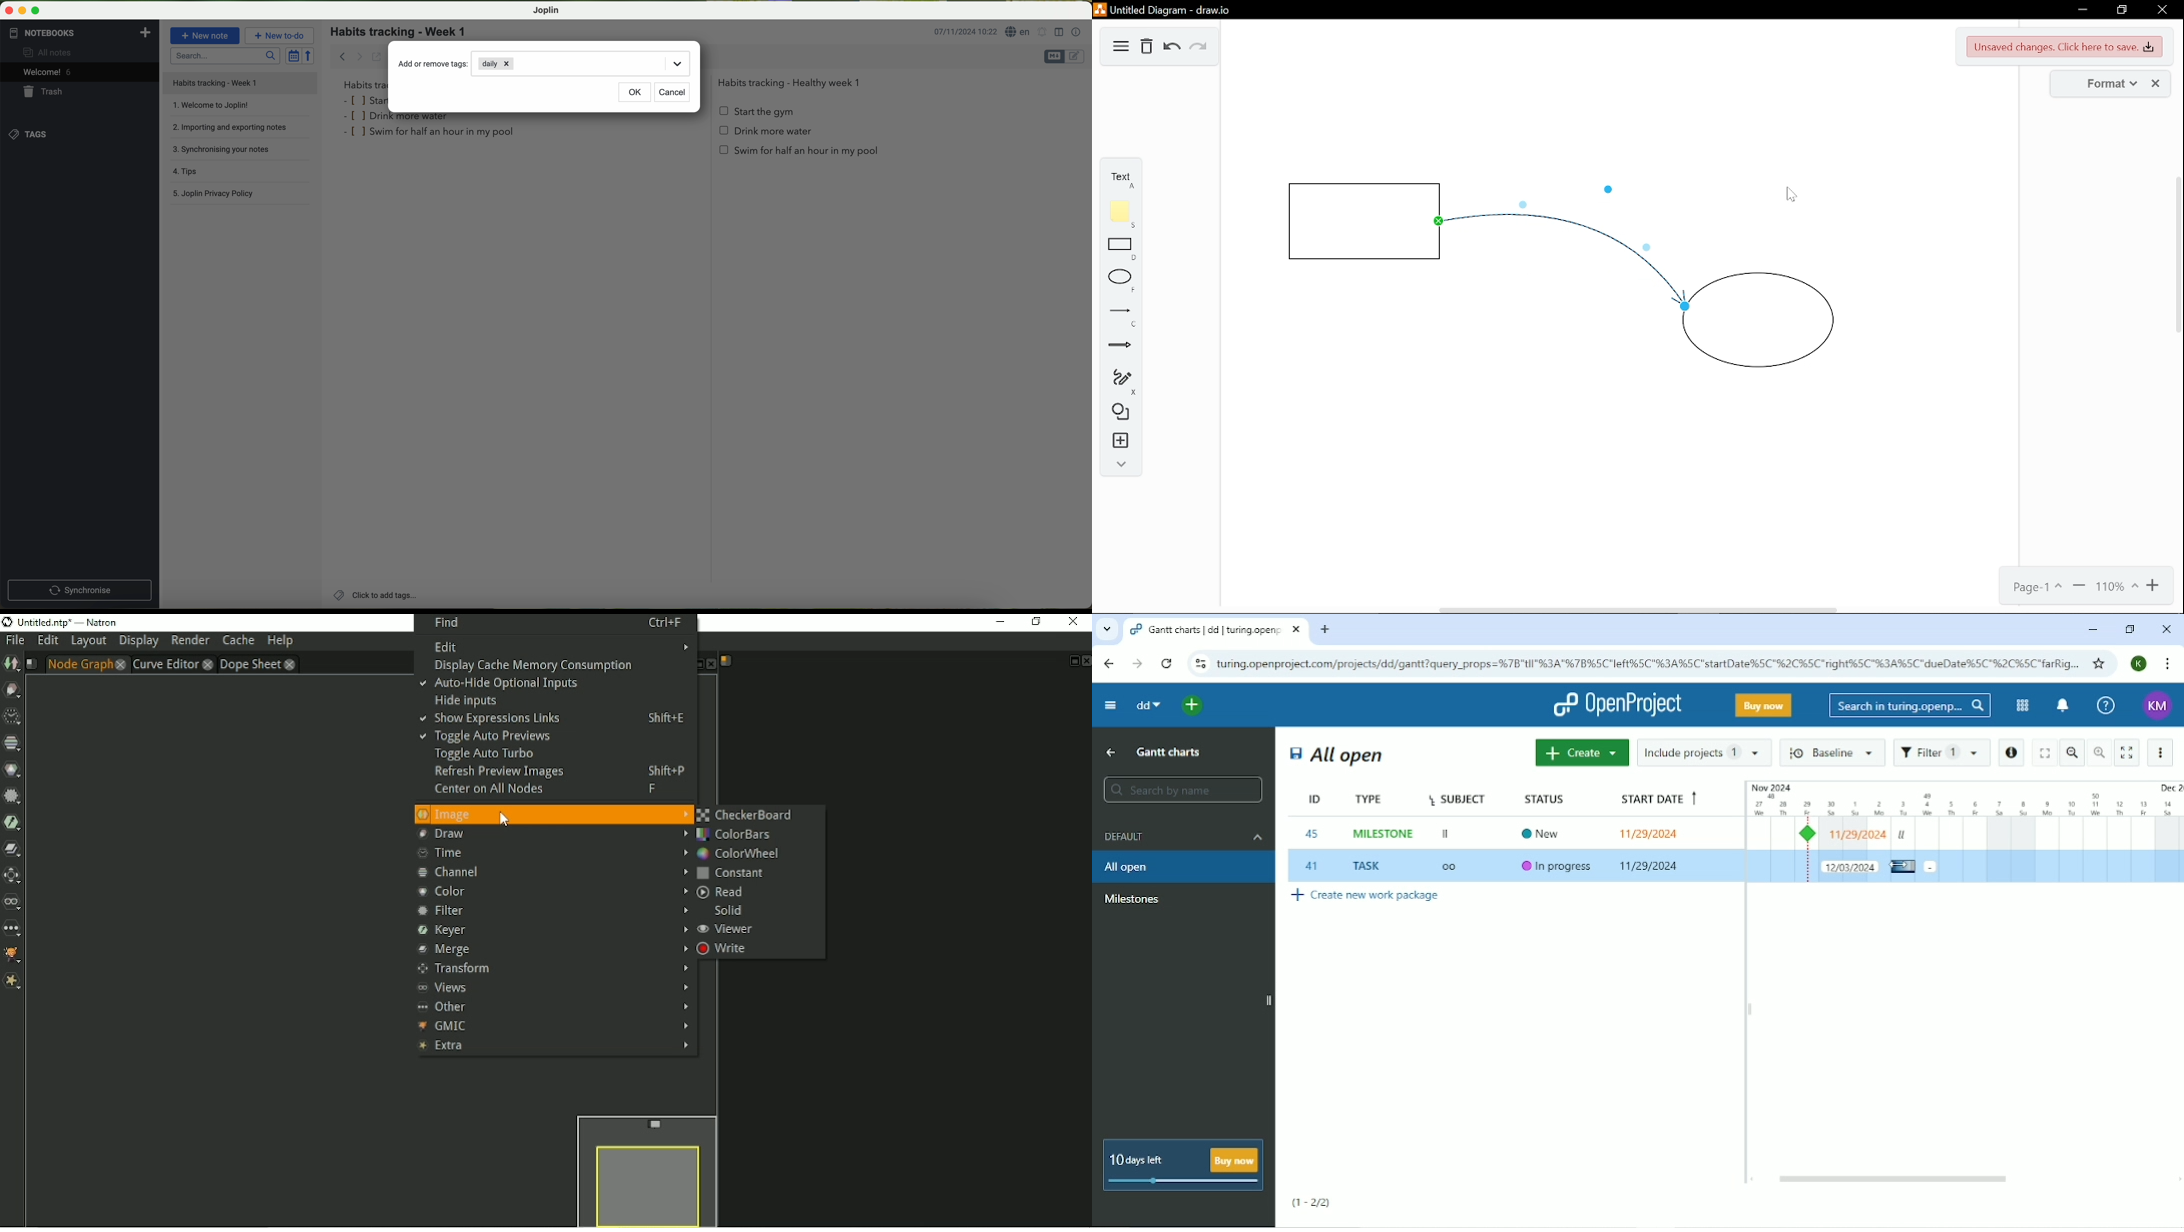  What do you see at coordinates (78, 592) in the screenshot?
I see `synchronnise button` at bounding box center [78, 592].